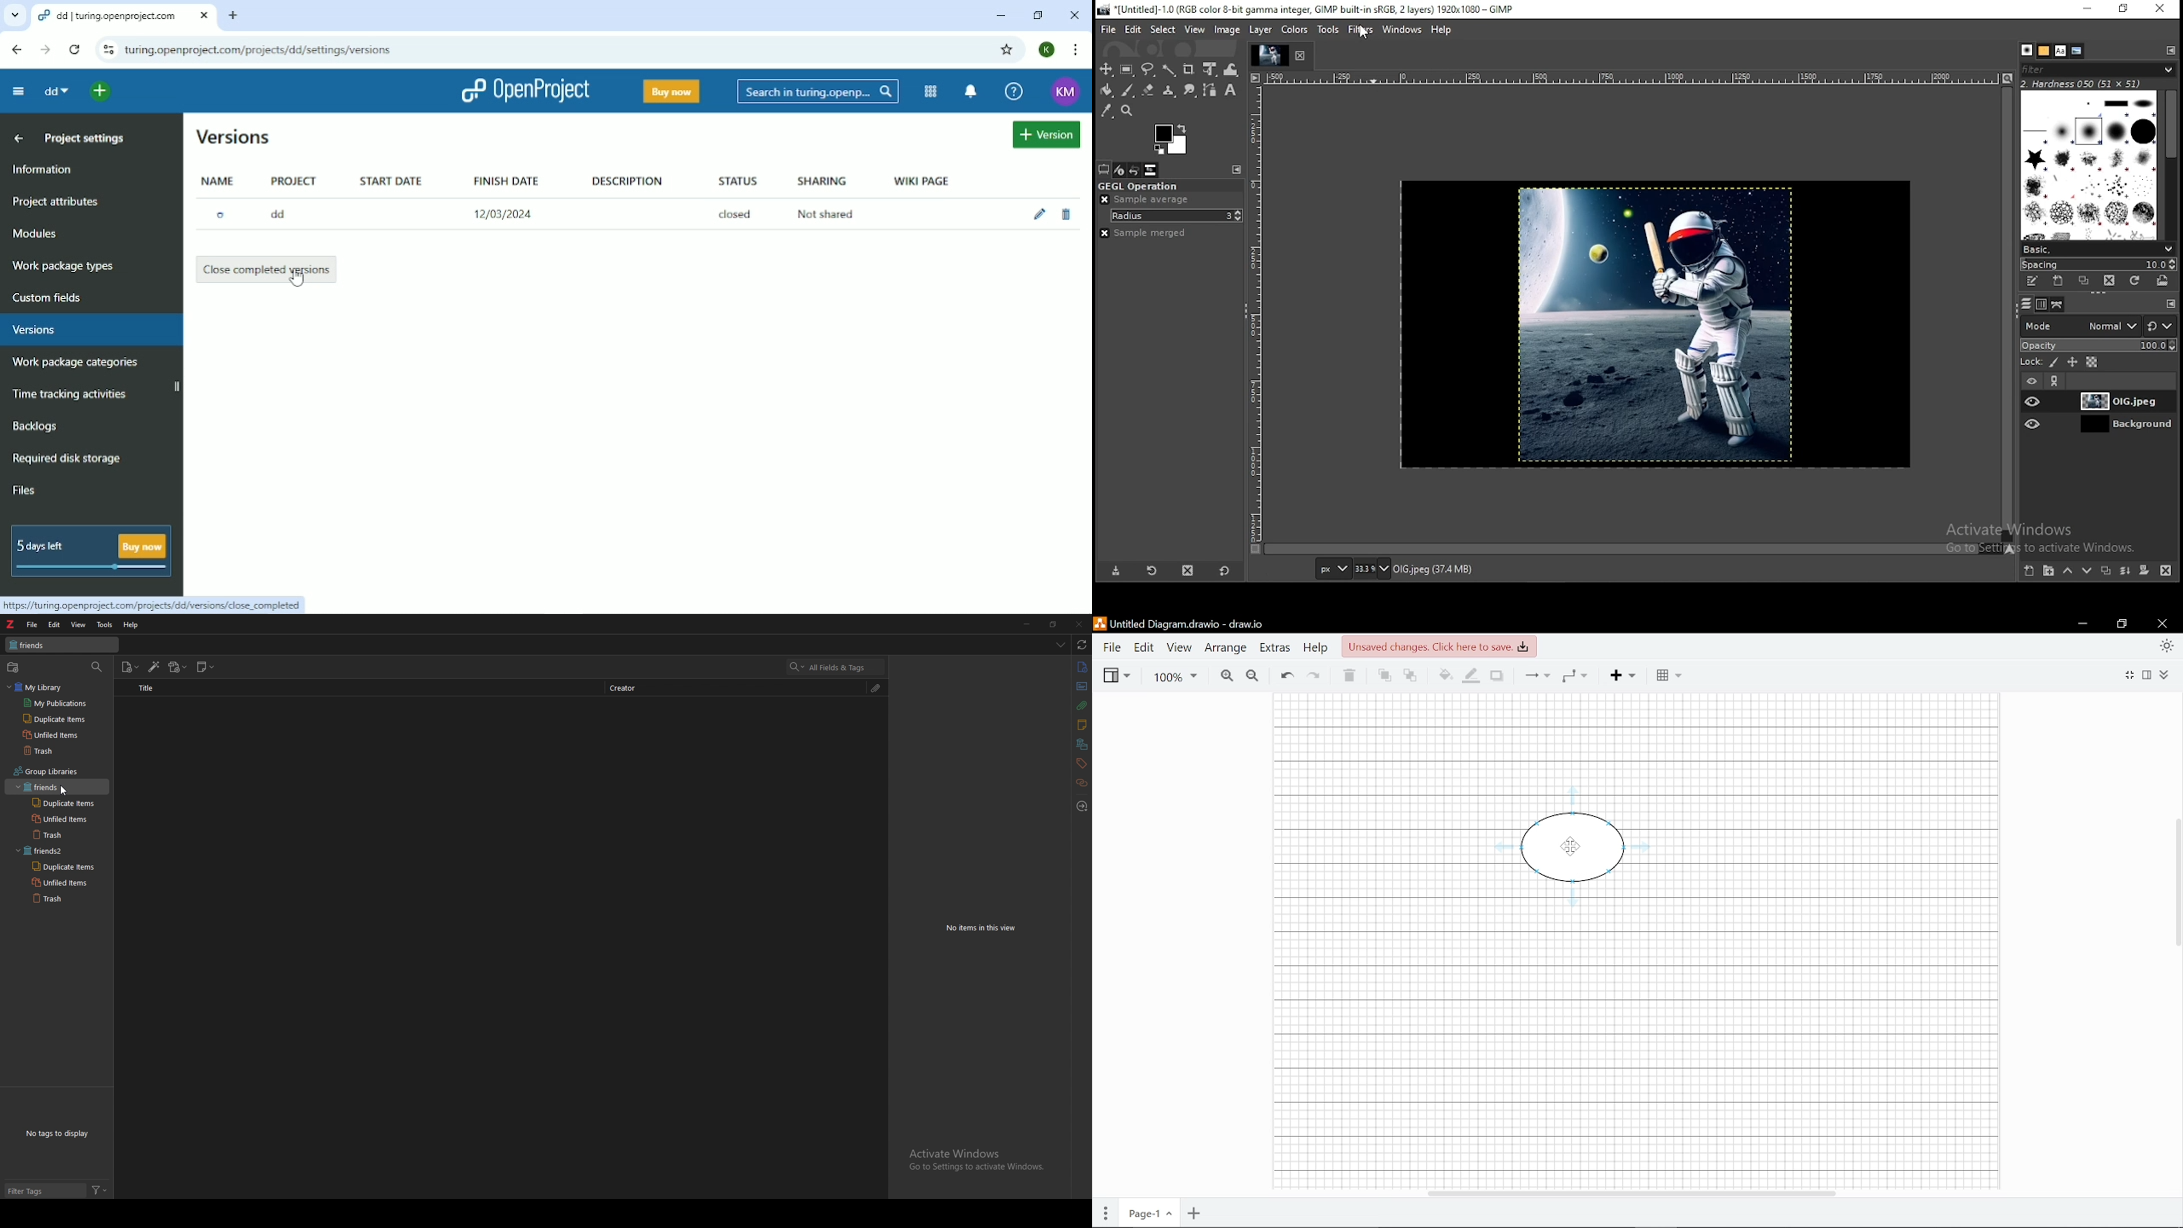  What do you see at coordinates (818, 92) in the screenshot?
I see `Search in Turing.opening` at bounding box center [818, 92].